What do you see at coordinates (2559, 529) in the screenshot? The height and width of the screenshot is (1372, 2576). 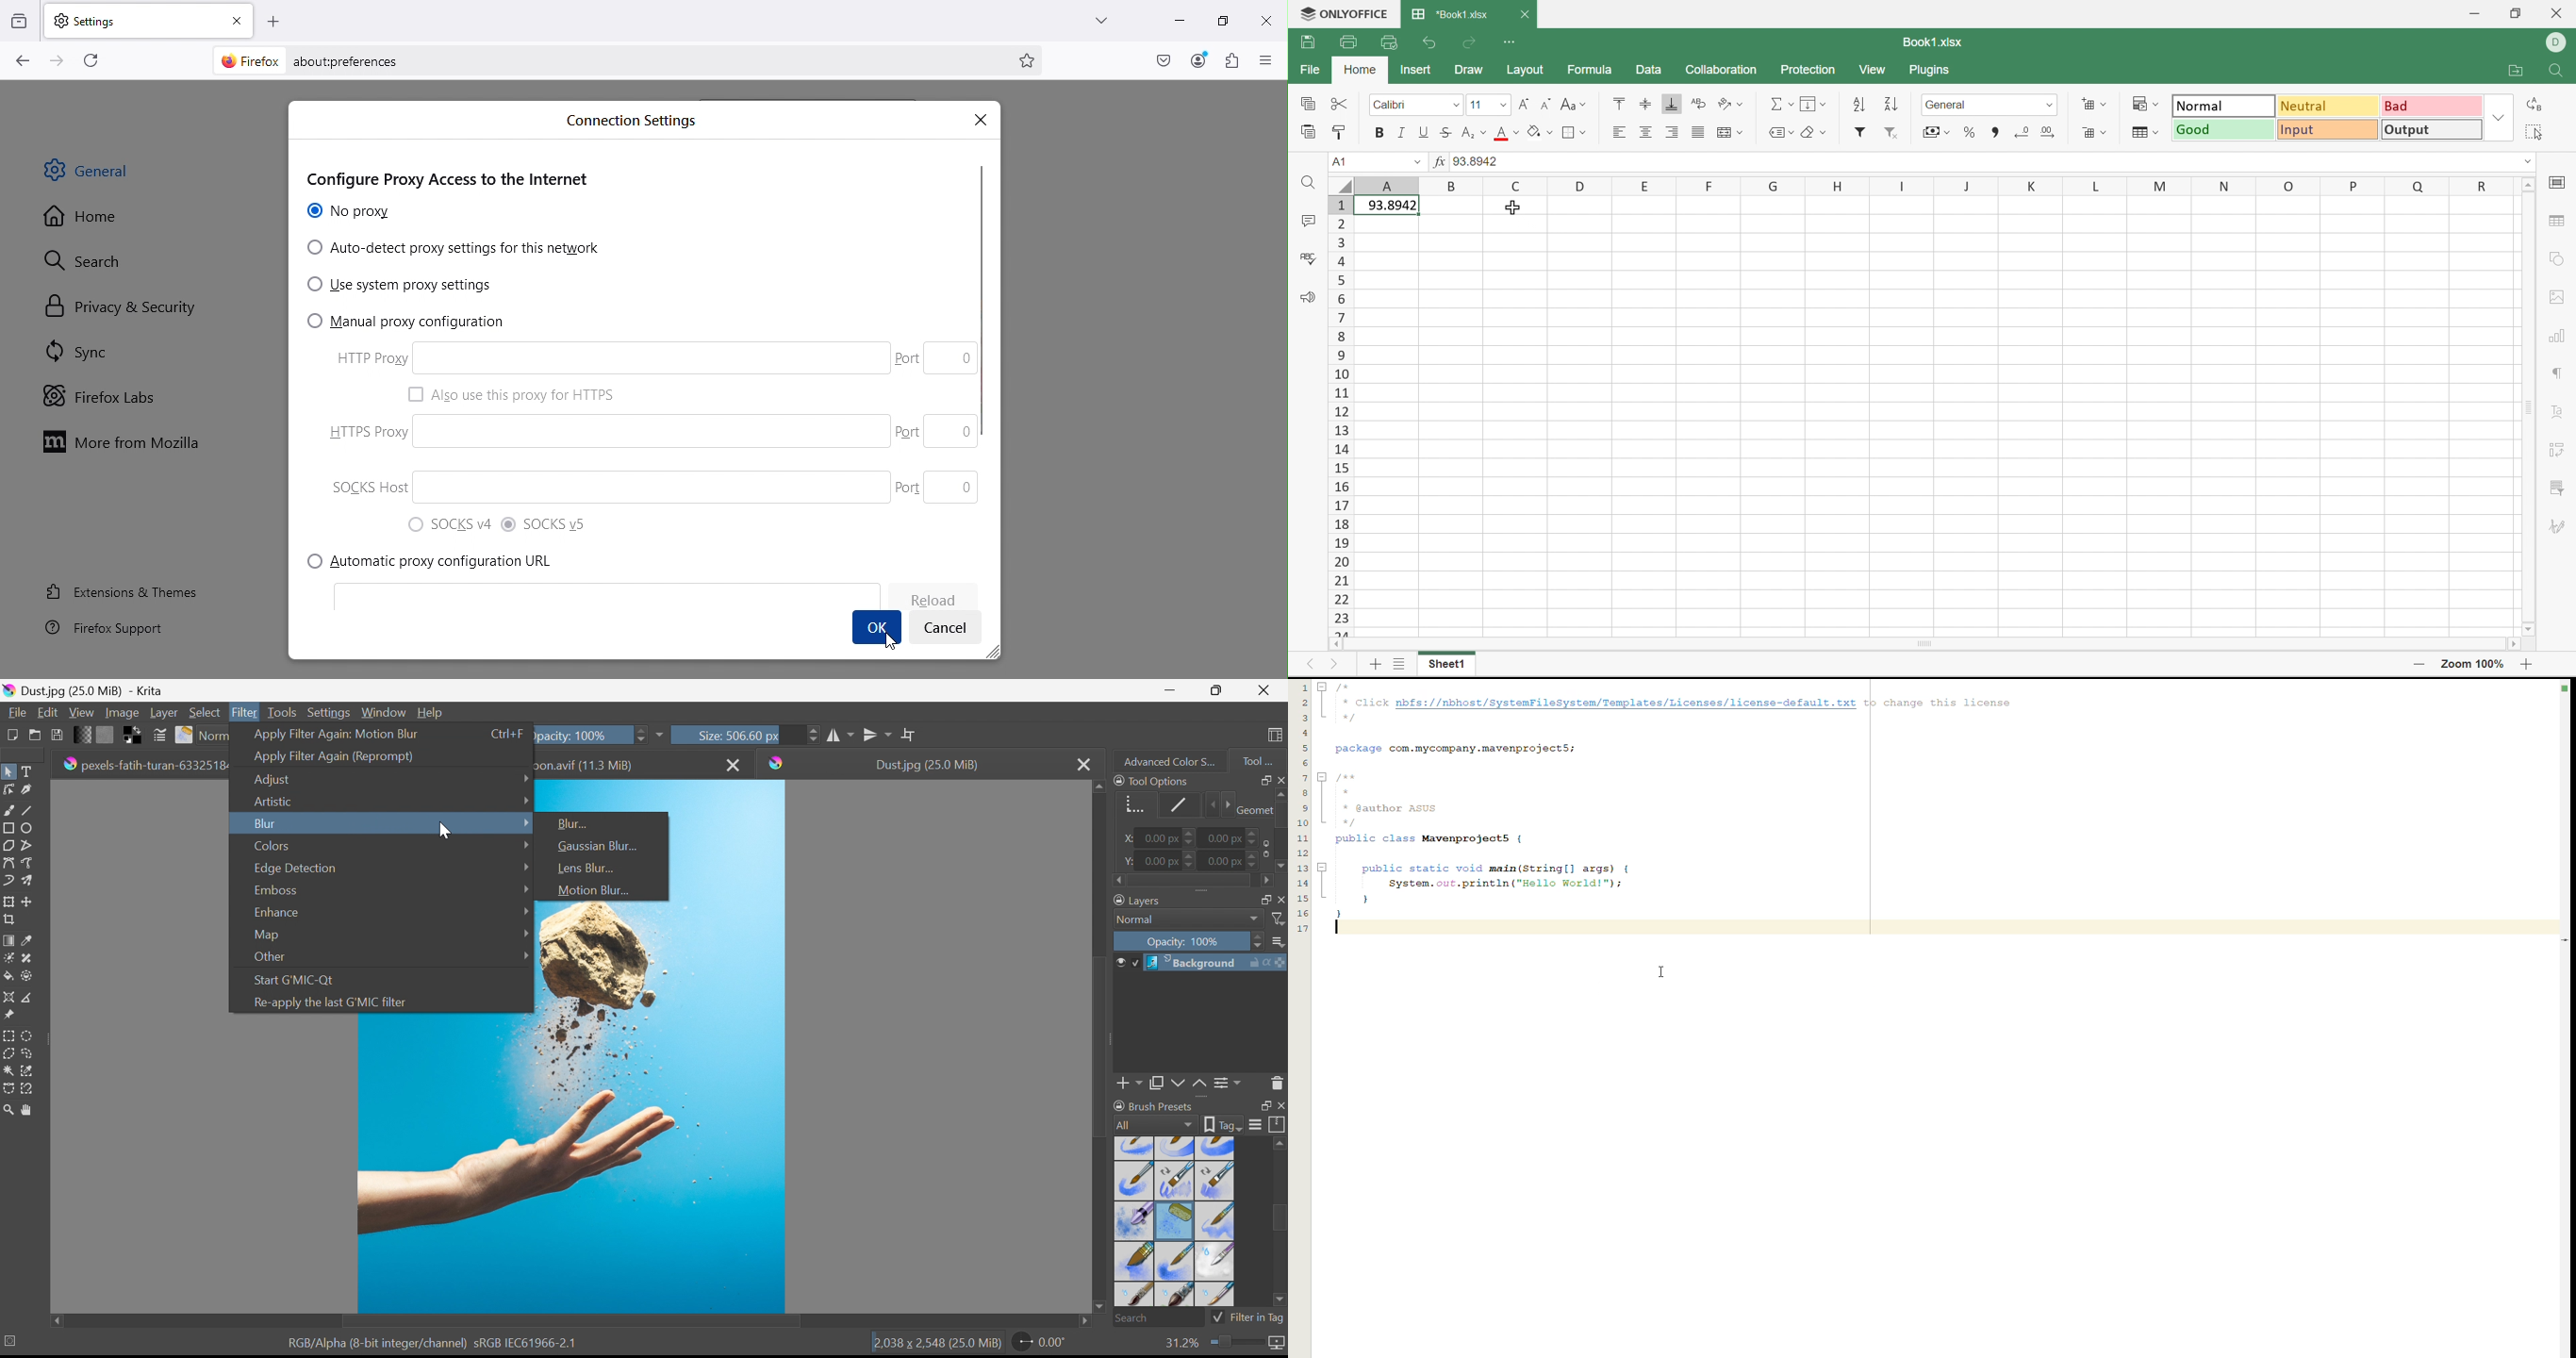 I see `Signature settings` at bounding box center [2559, 529].